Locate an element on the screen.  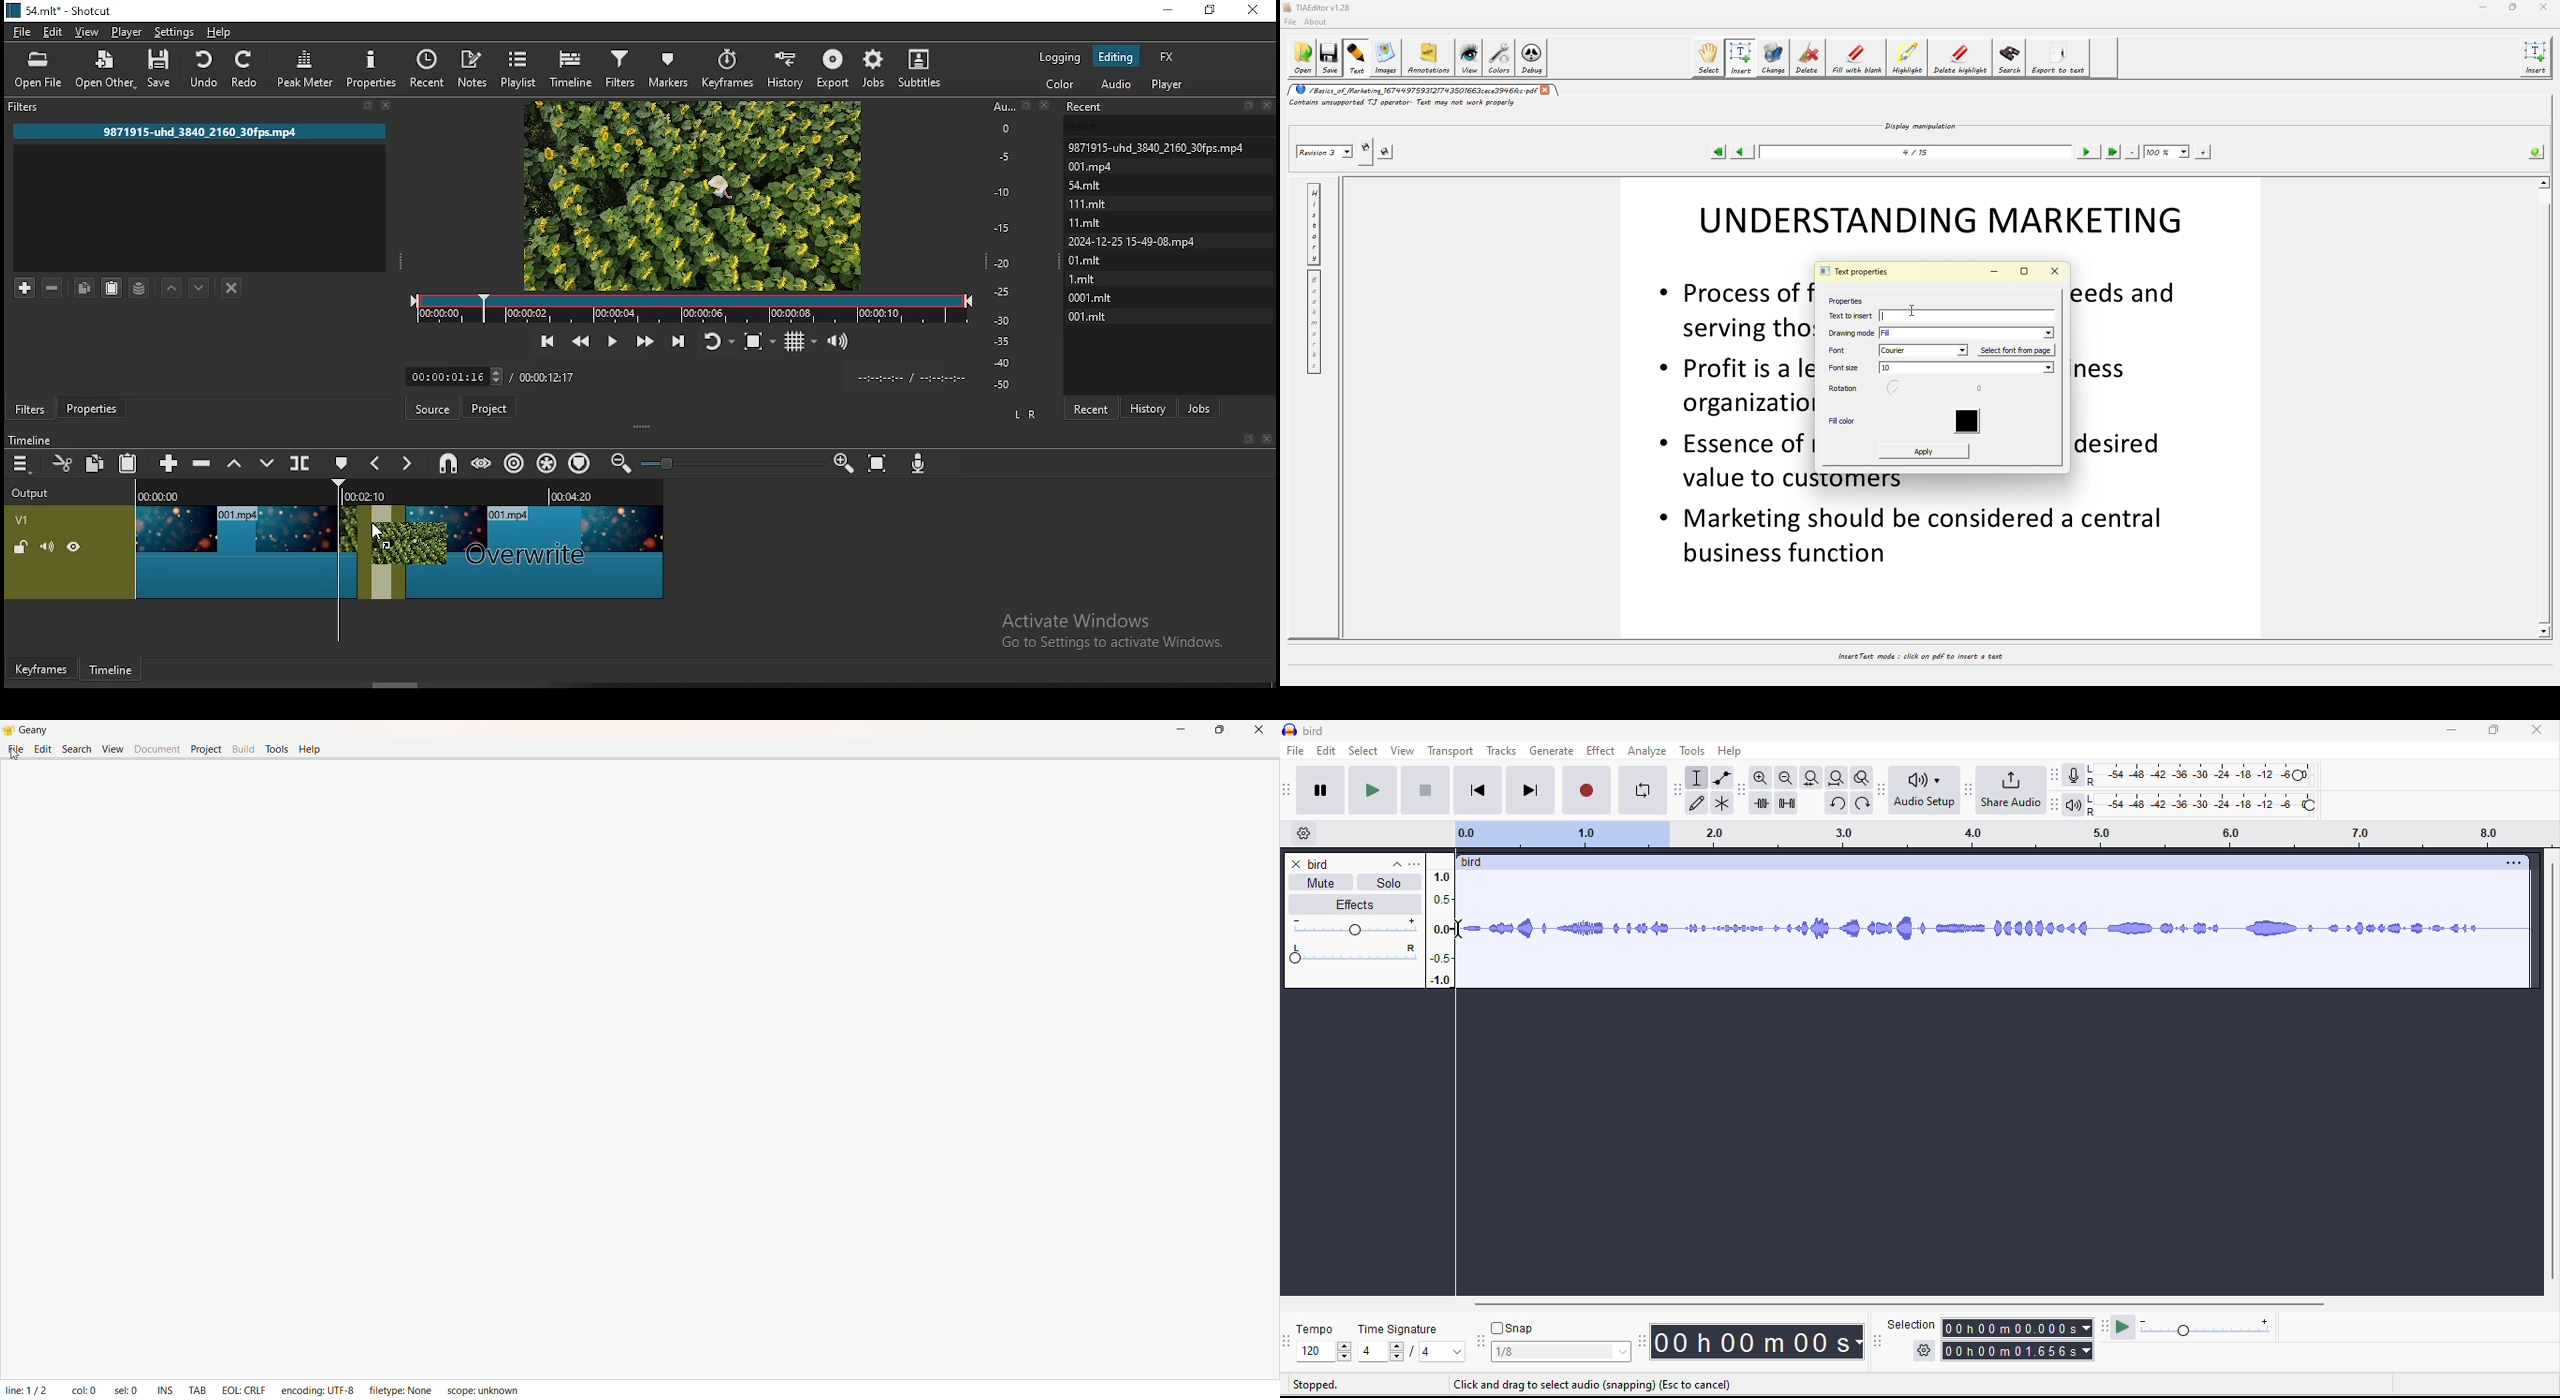
export is located at coordinates (834, 68).